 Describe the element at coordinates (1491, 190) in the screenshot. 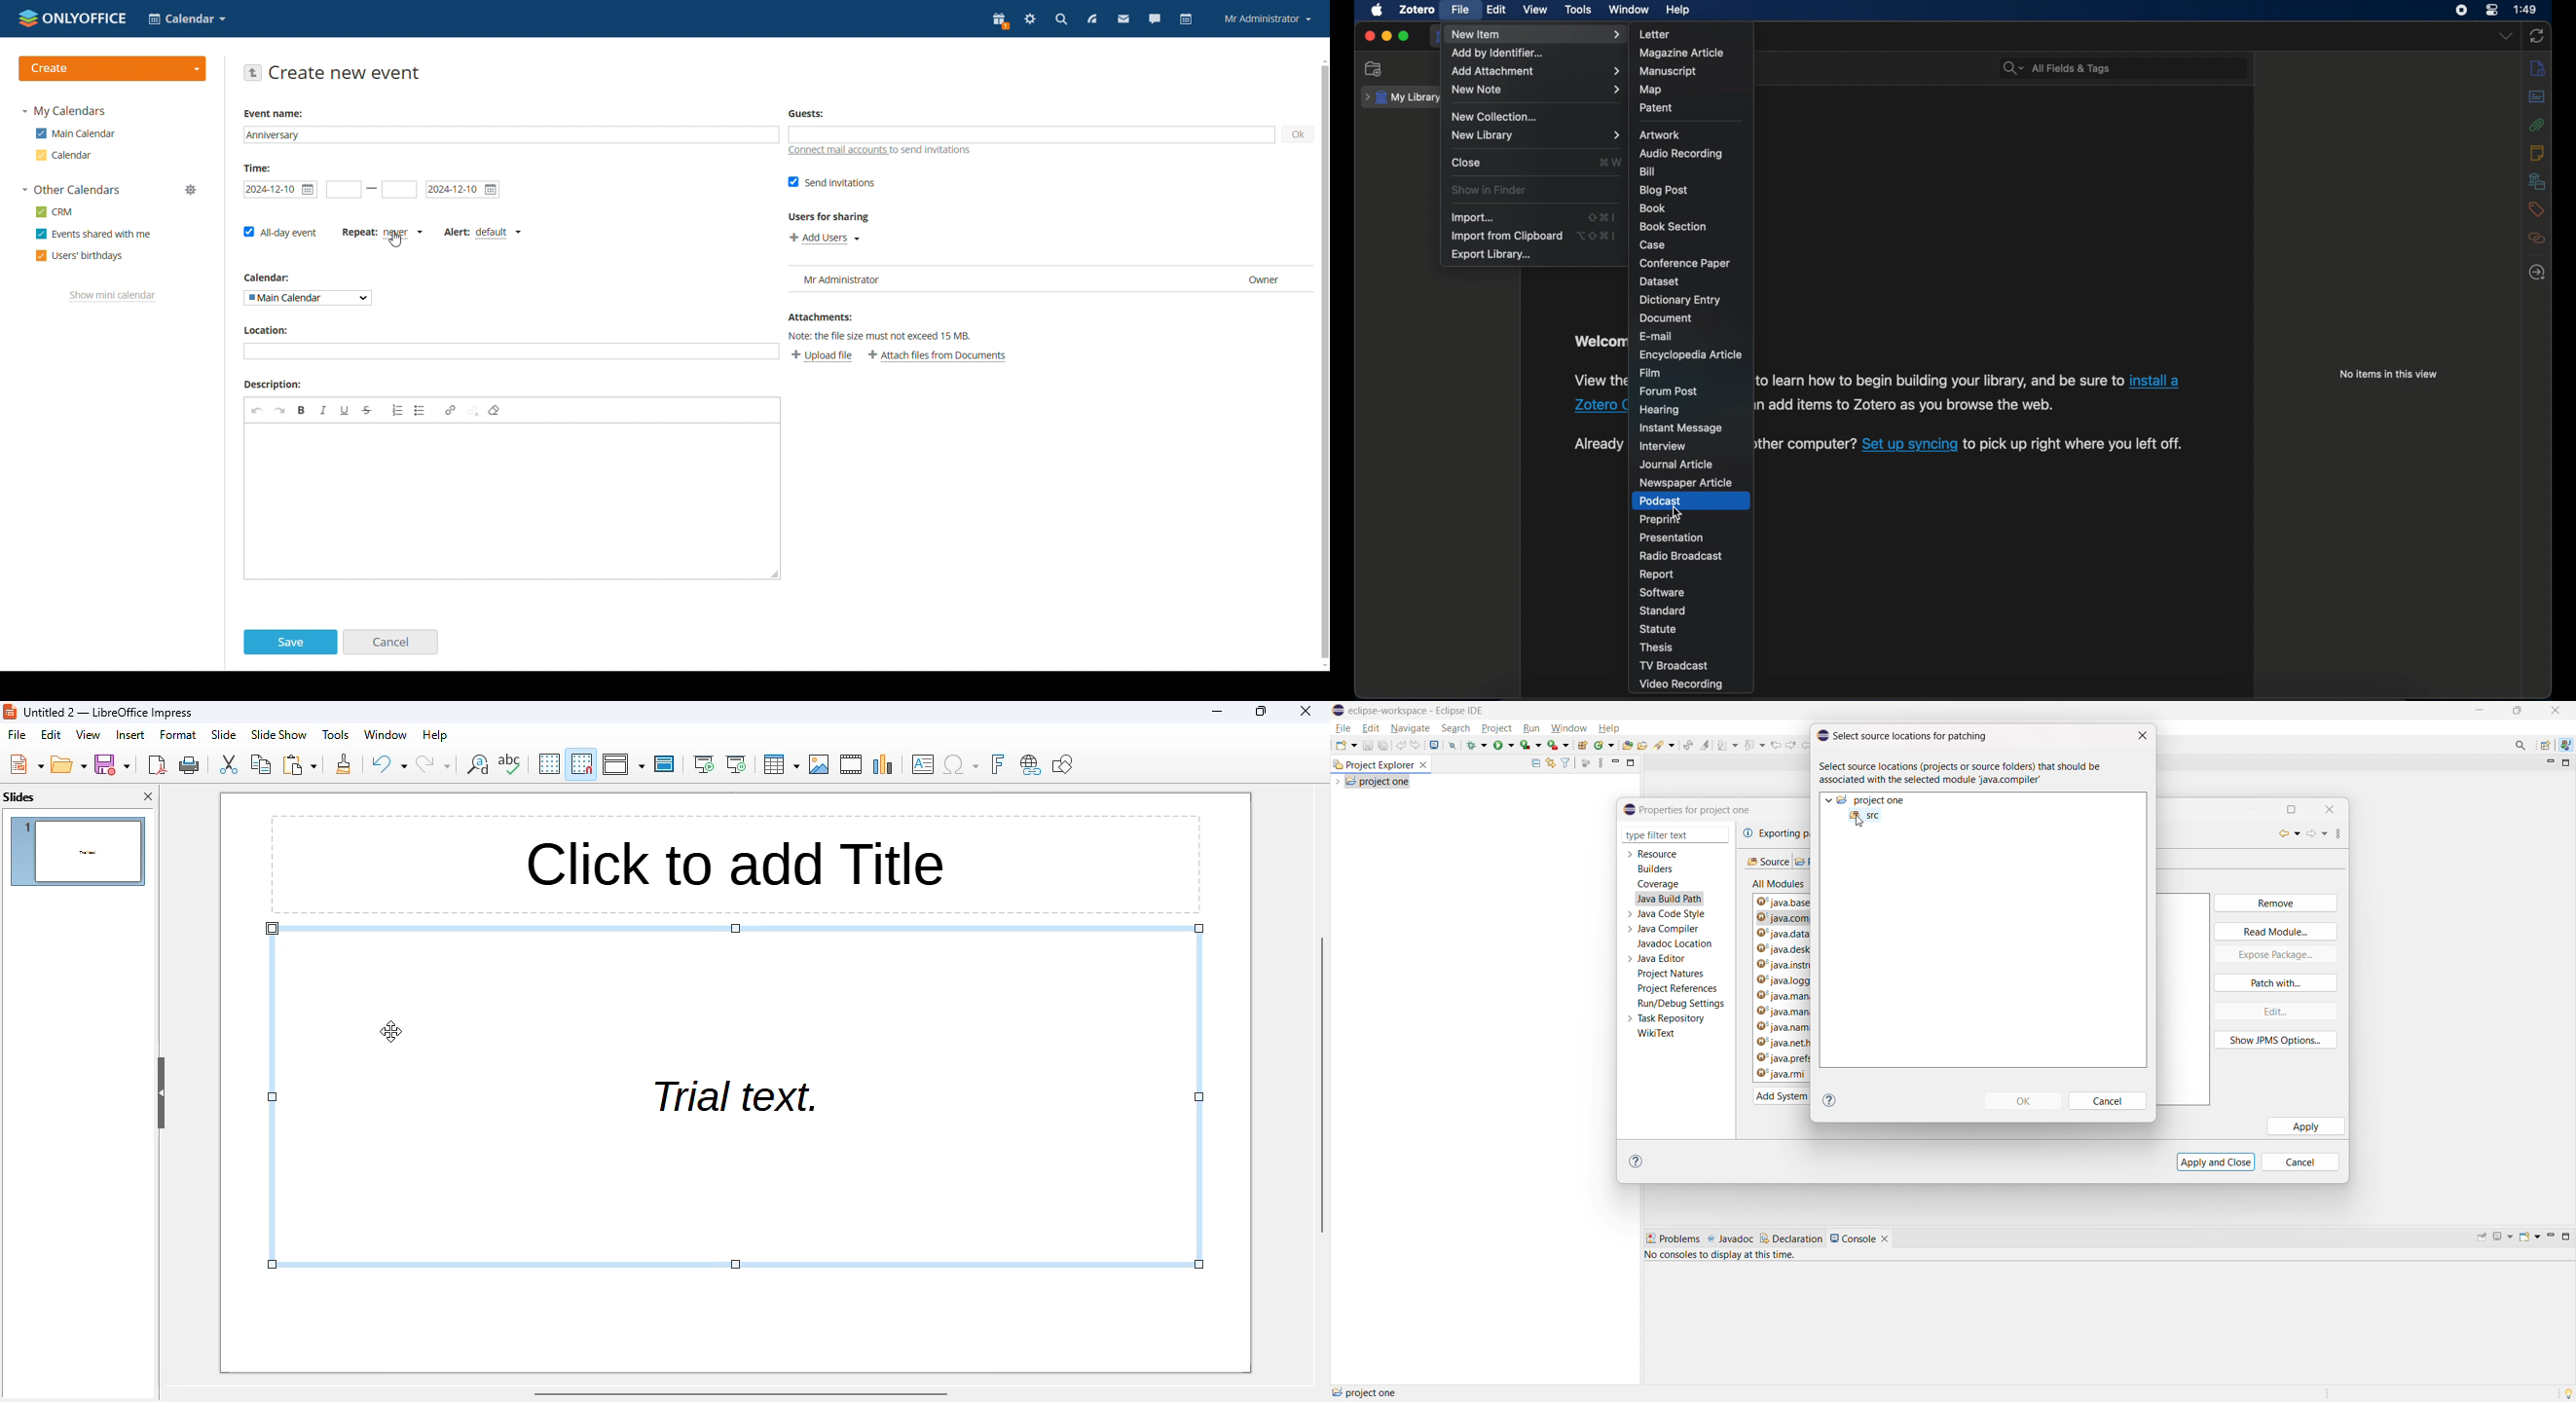

I see `show in finder` at that location.